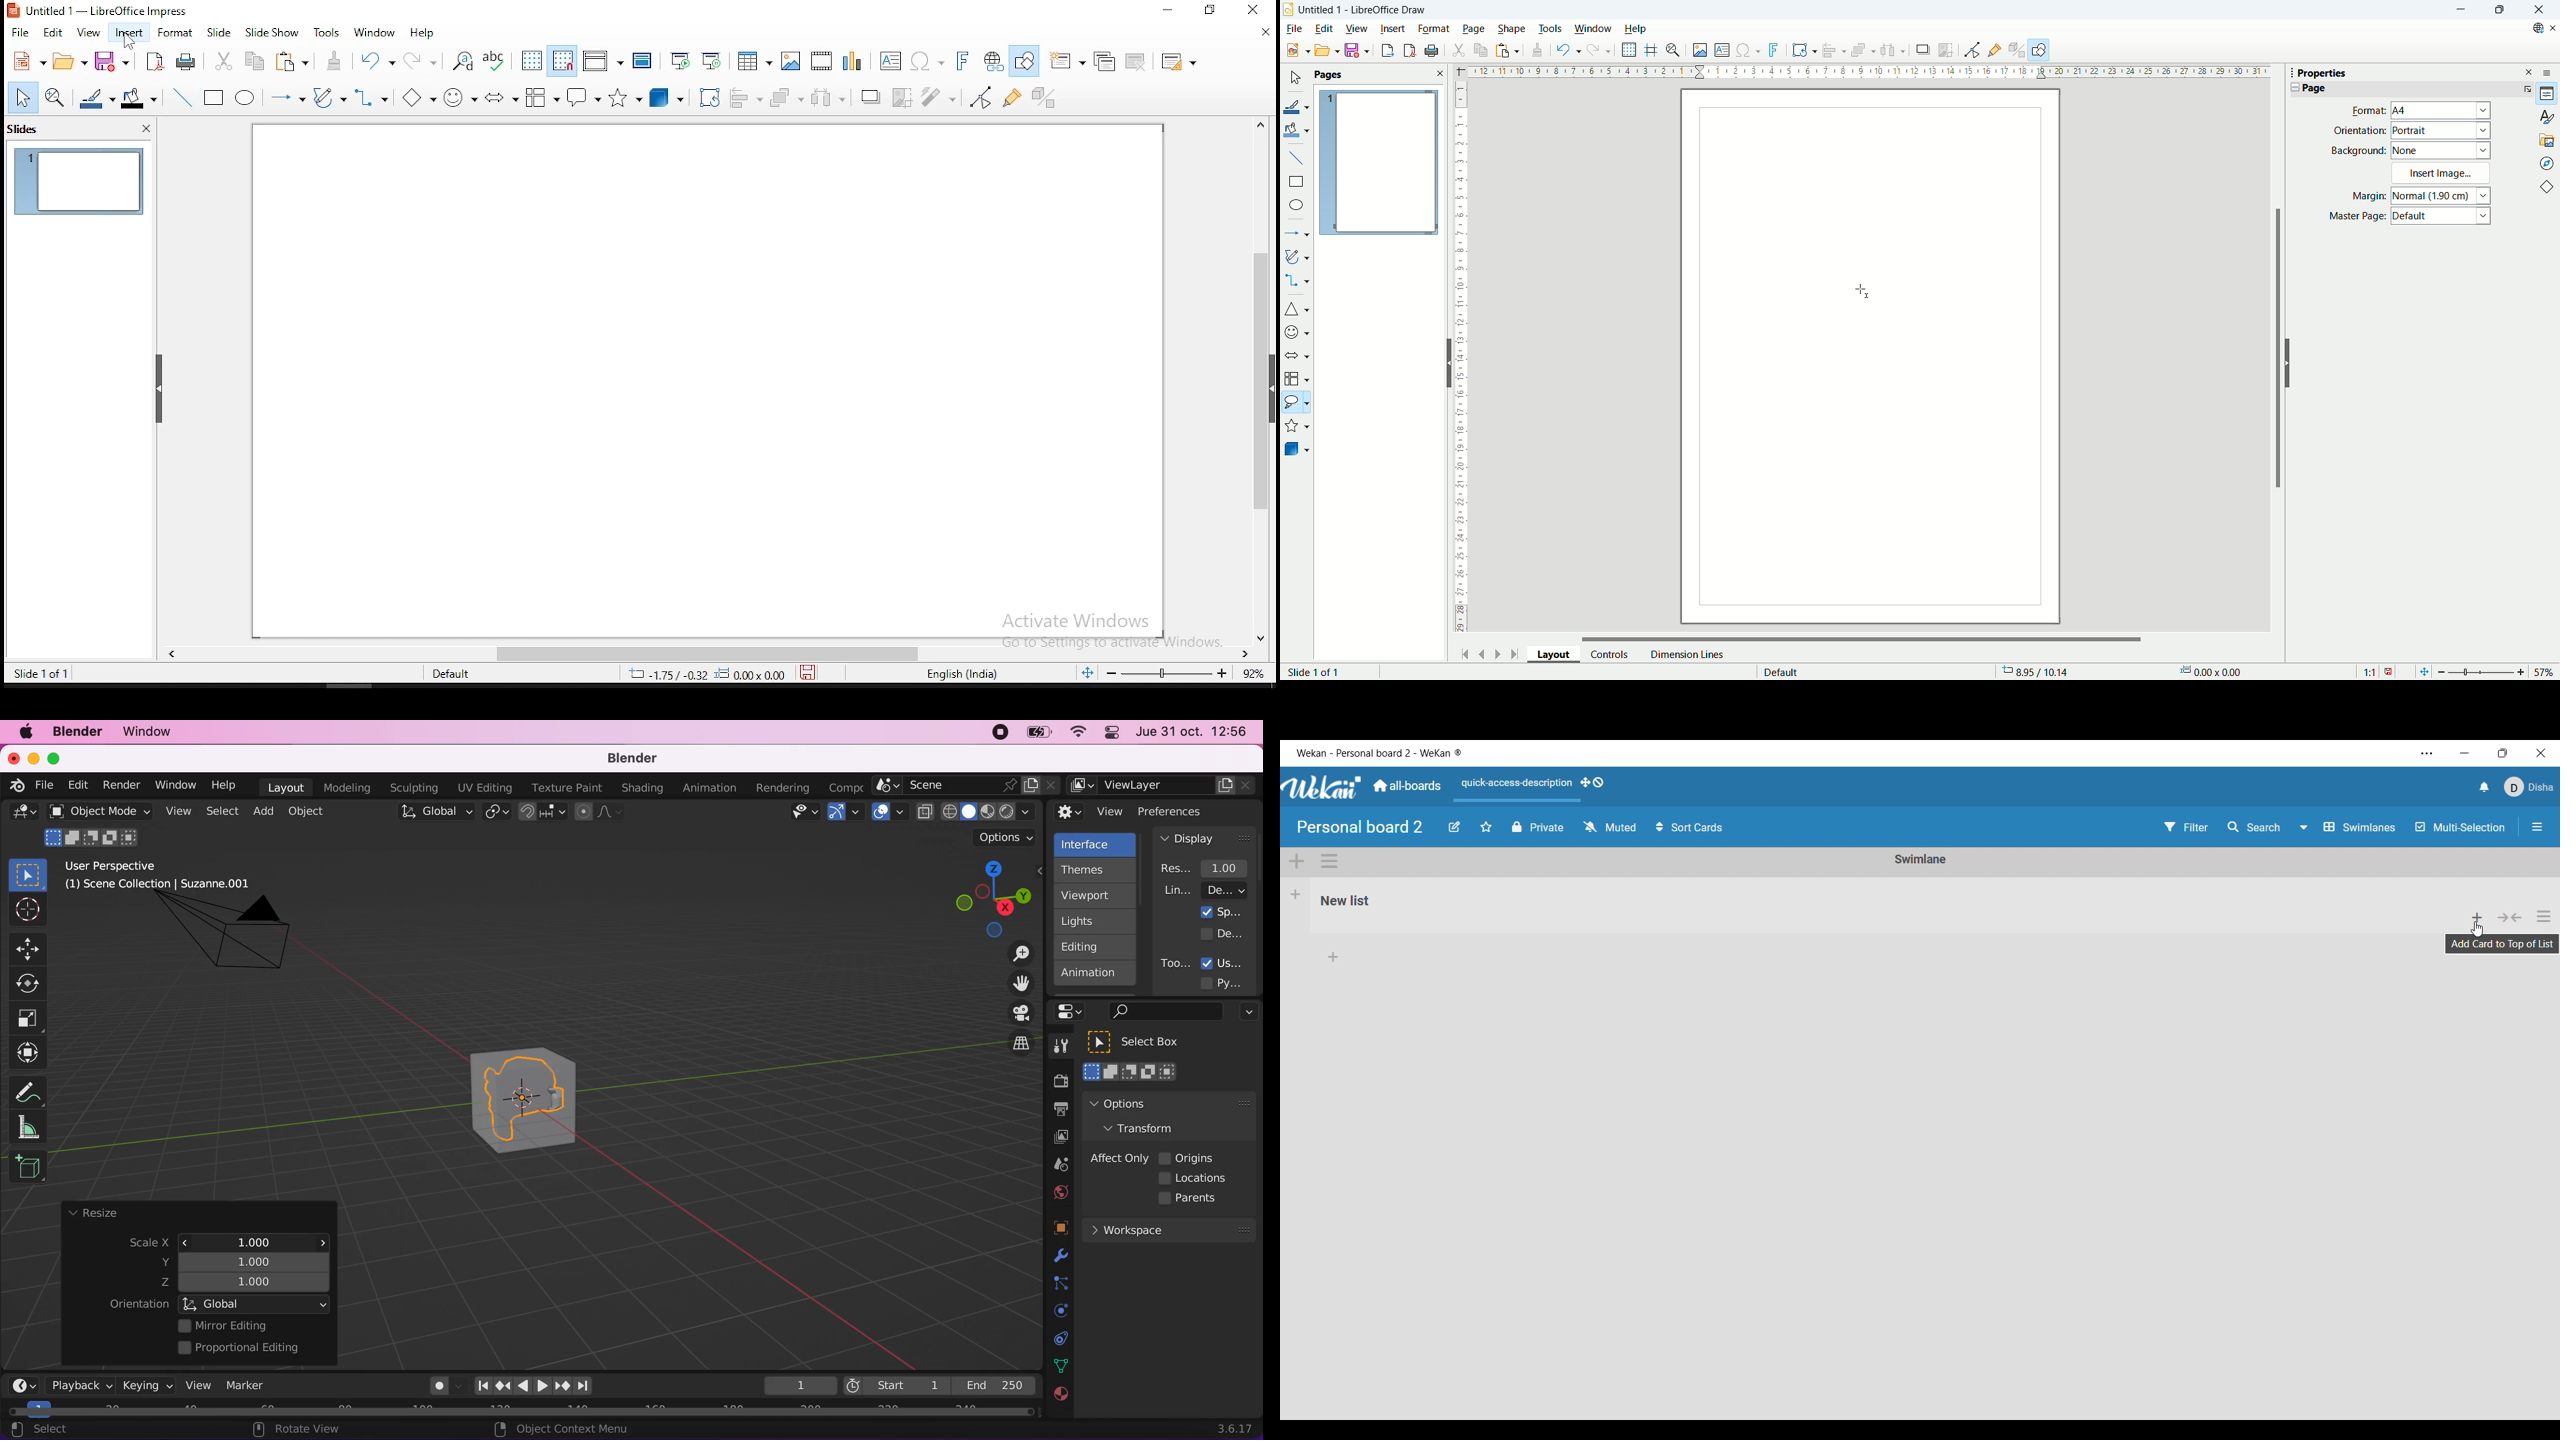 The height and width of the screenshot is (1456, 2576). I want to click on cursor, so click(130, 42).